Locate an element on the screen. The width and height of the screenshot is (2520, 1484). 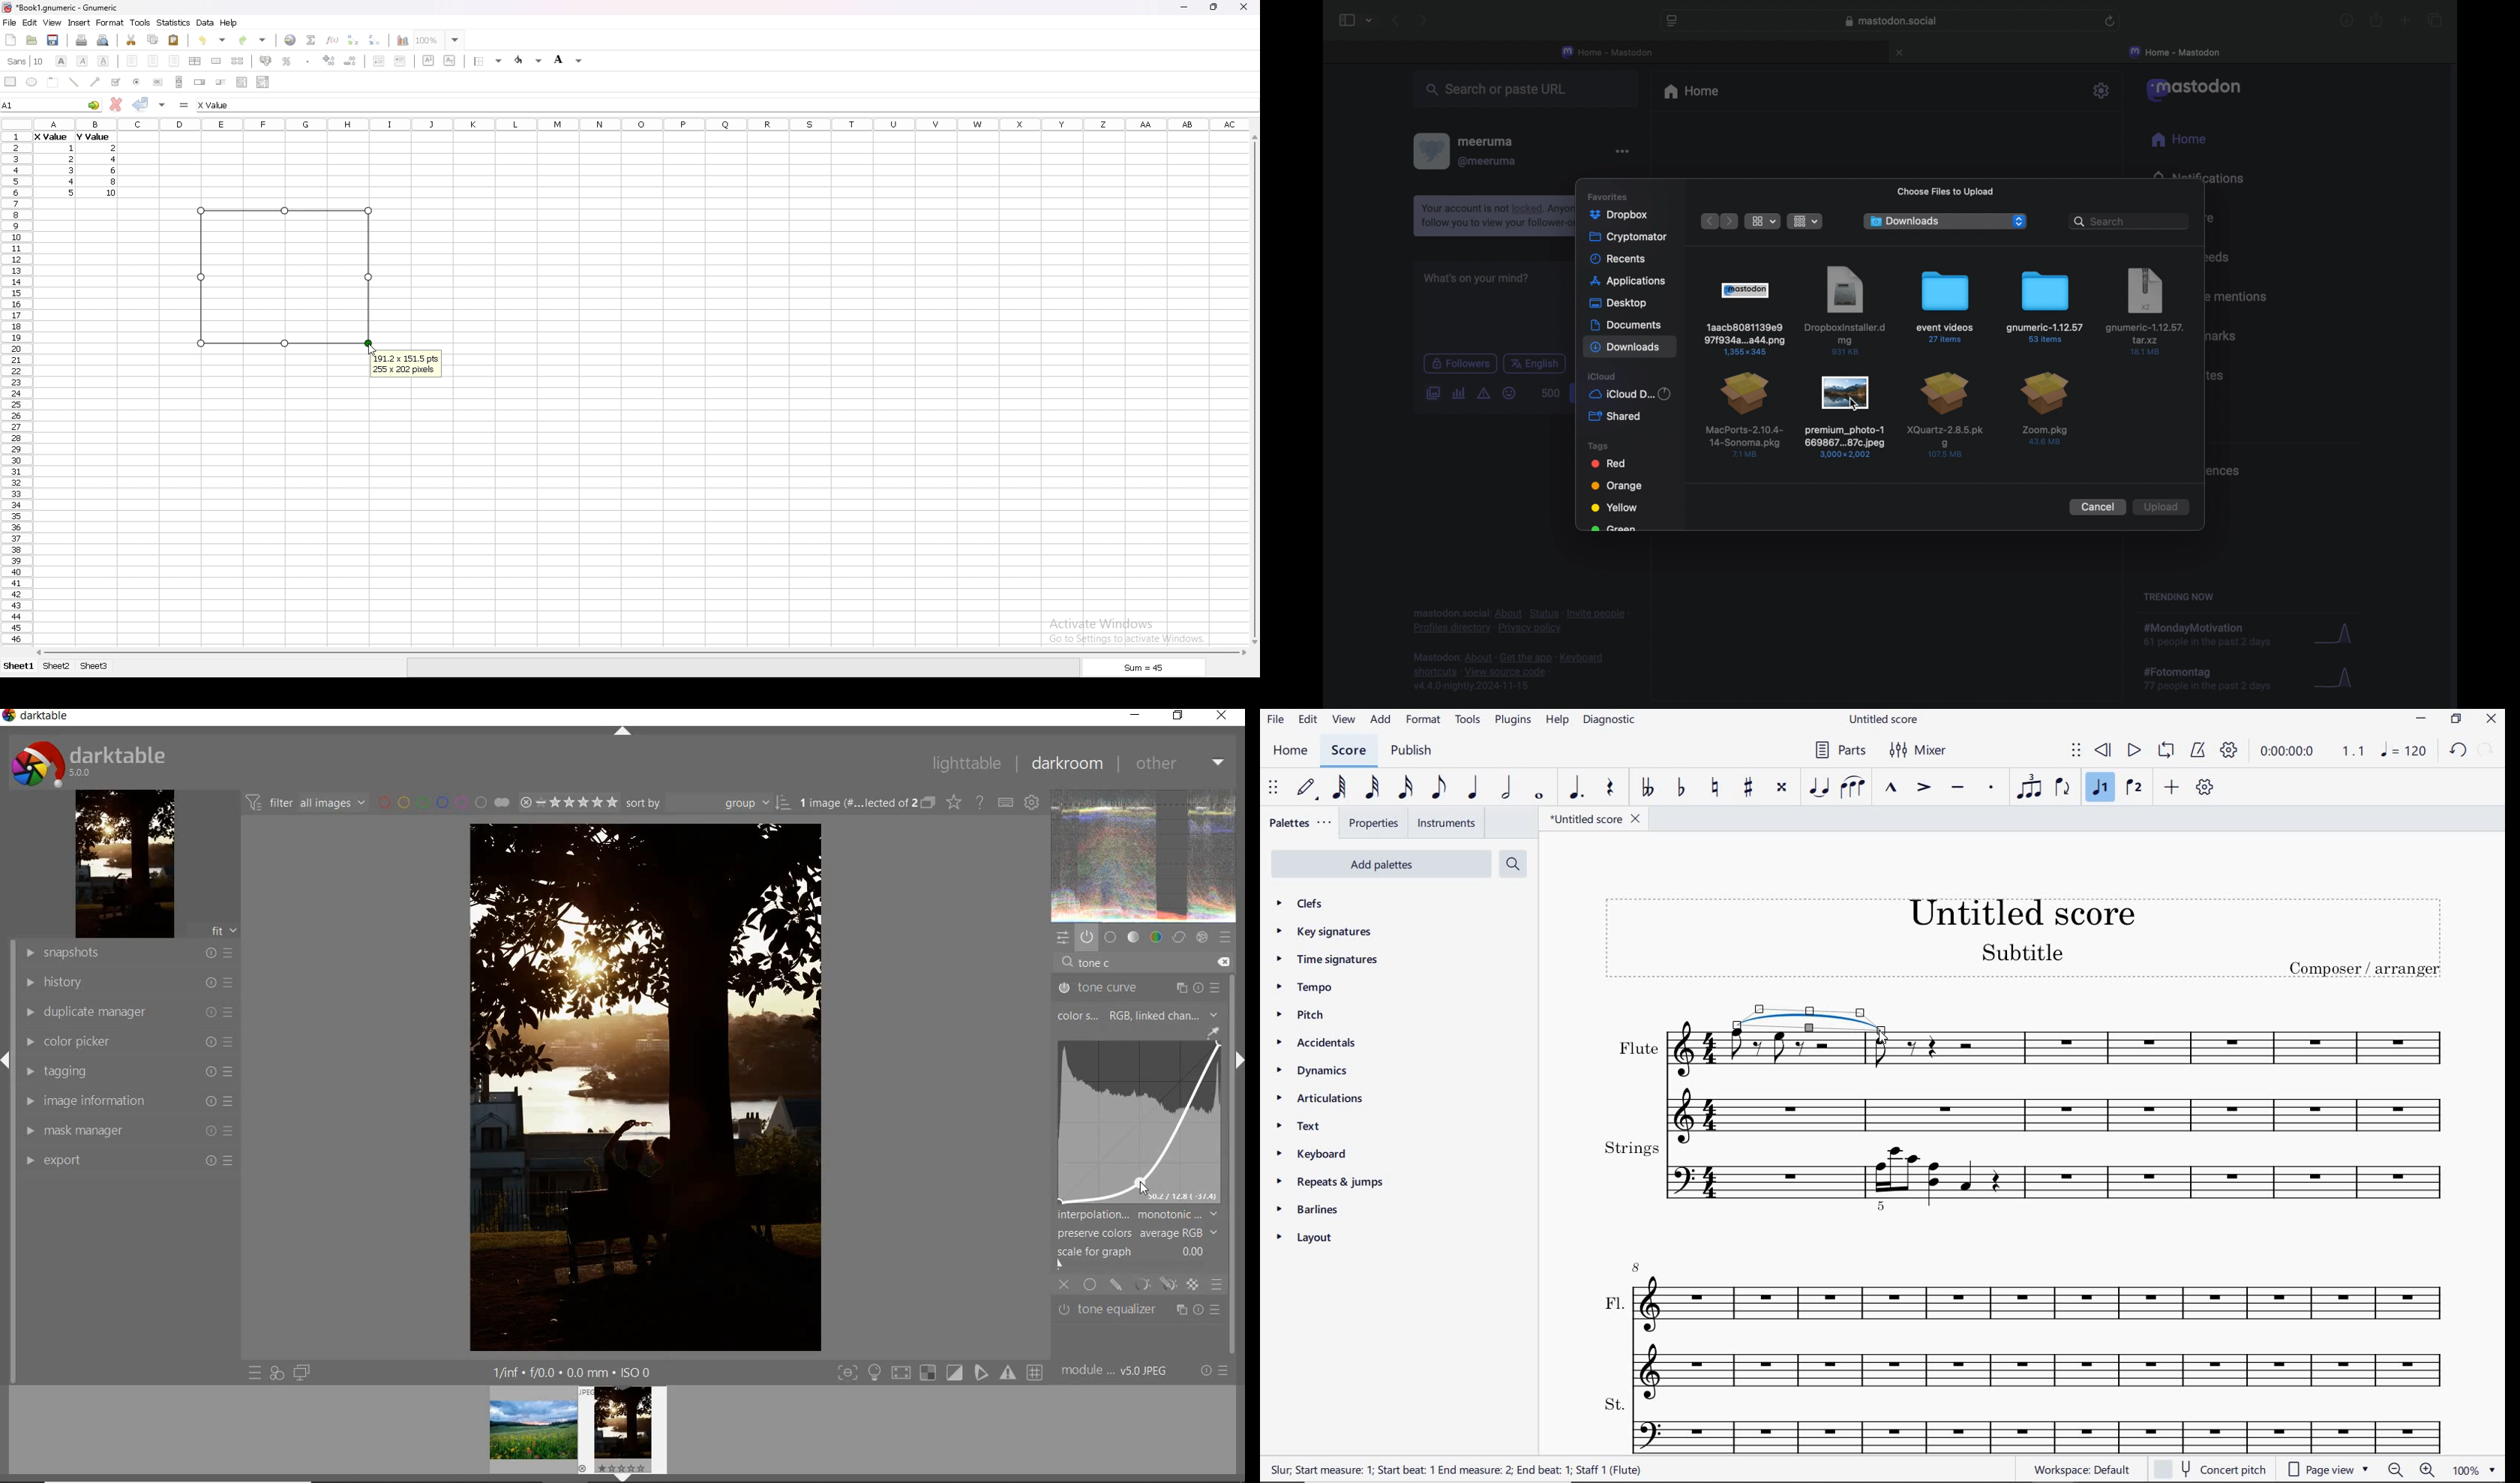
SELECT TO MOVE is located at coordinates (2076, 750).